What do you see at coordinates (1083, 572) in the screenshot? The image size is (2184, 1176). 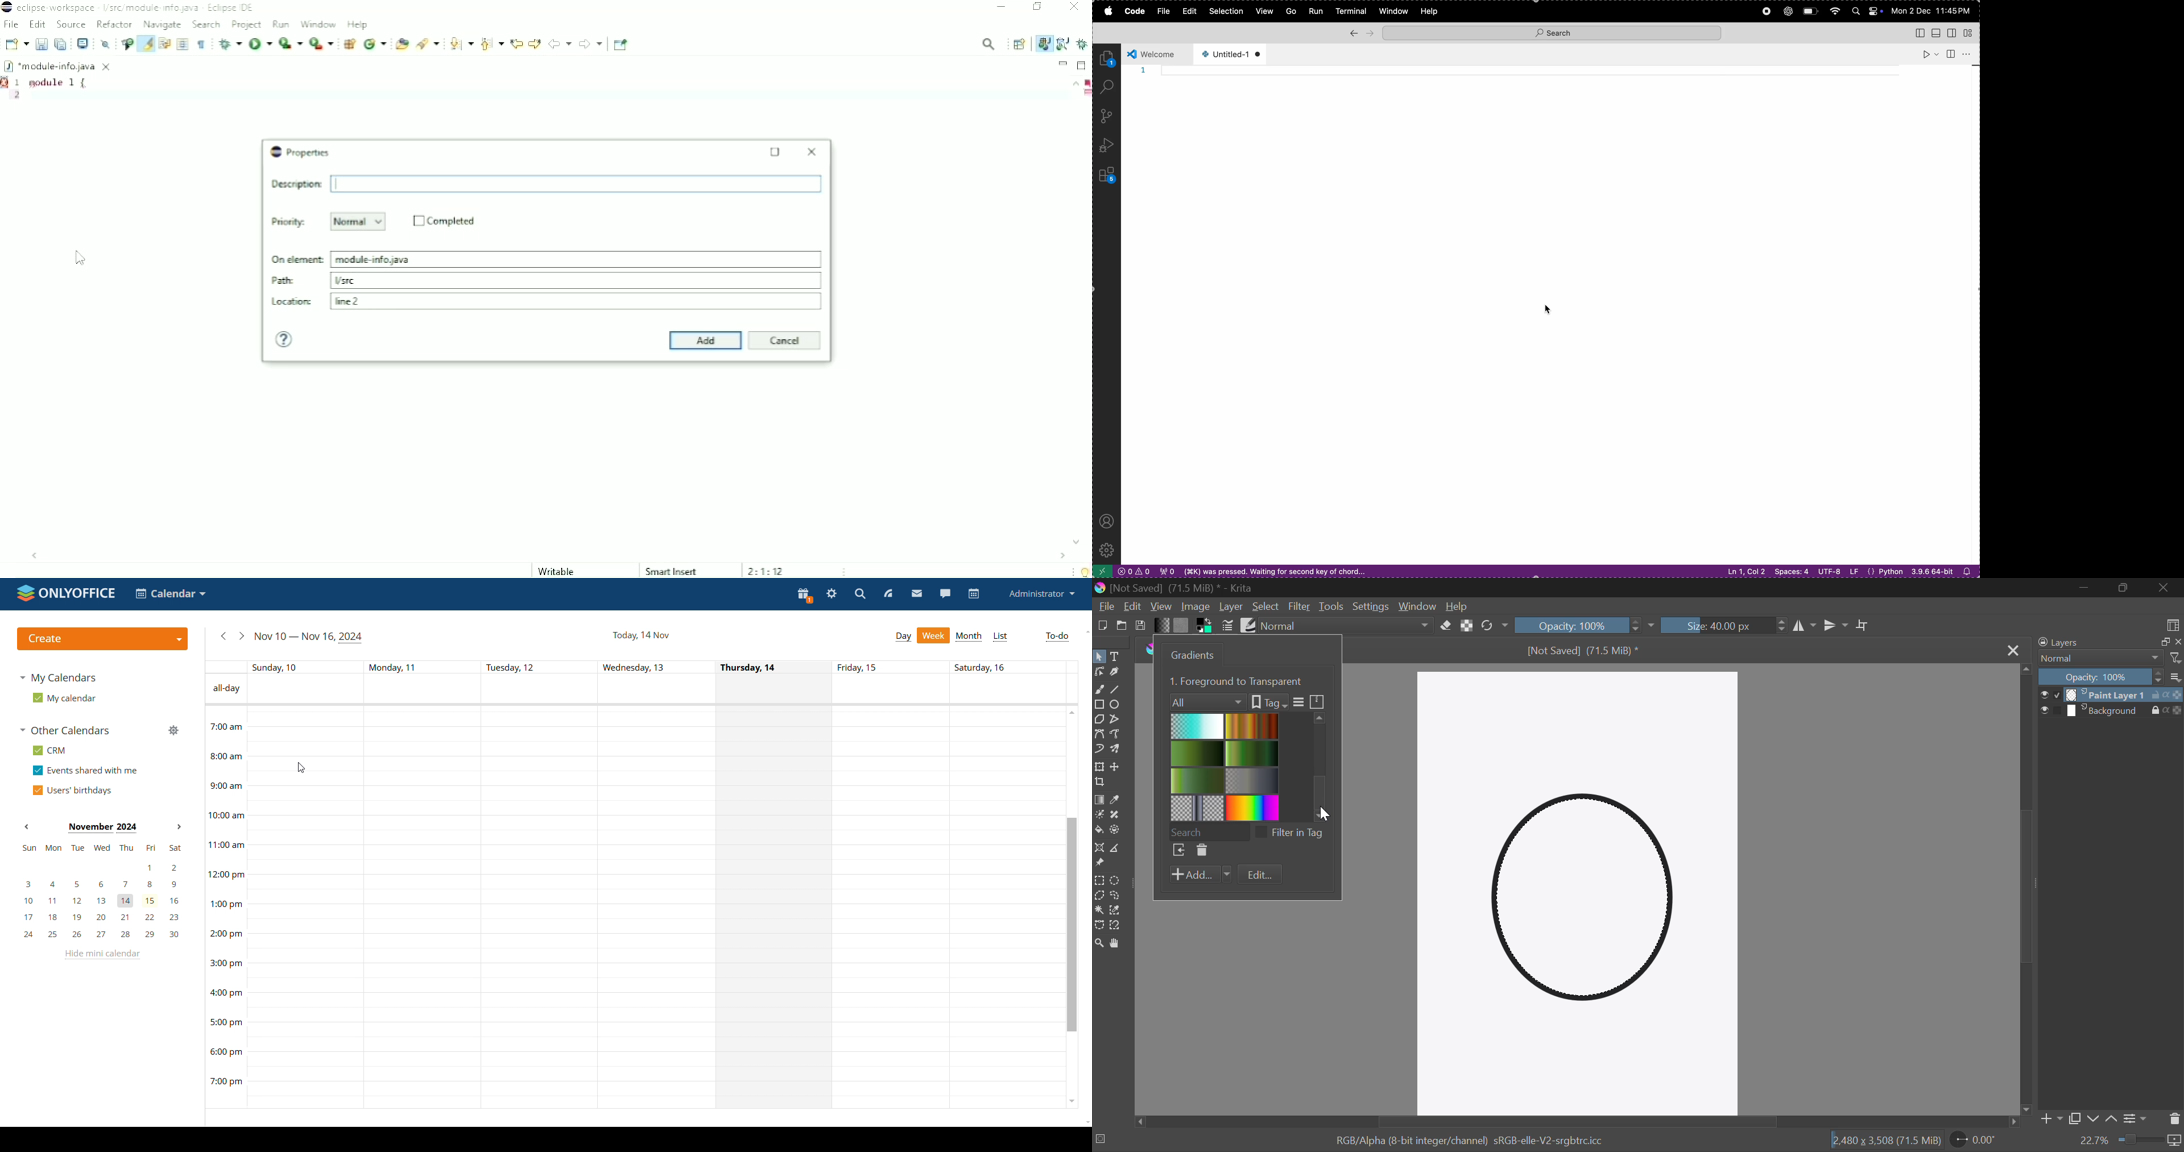 I see `Tip of the day` at bounding box center [1083, 572].